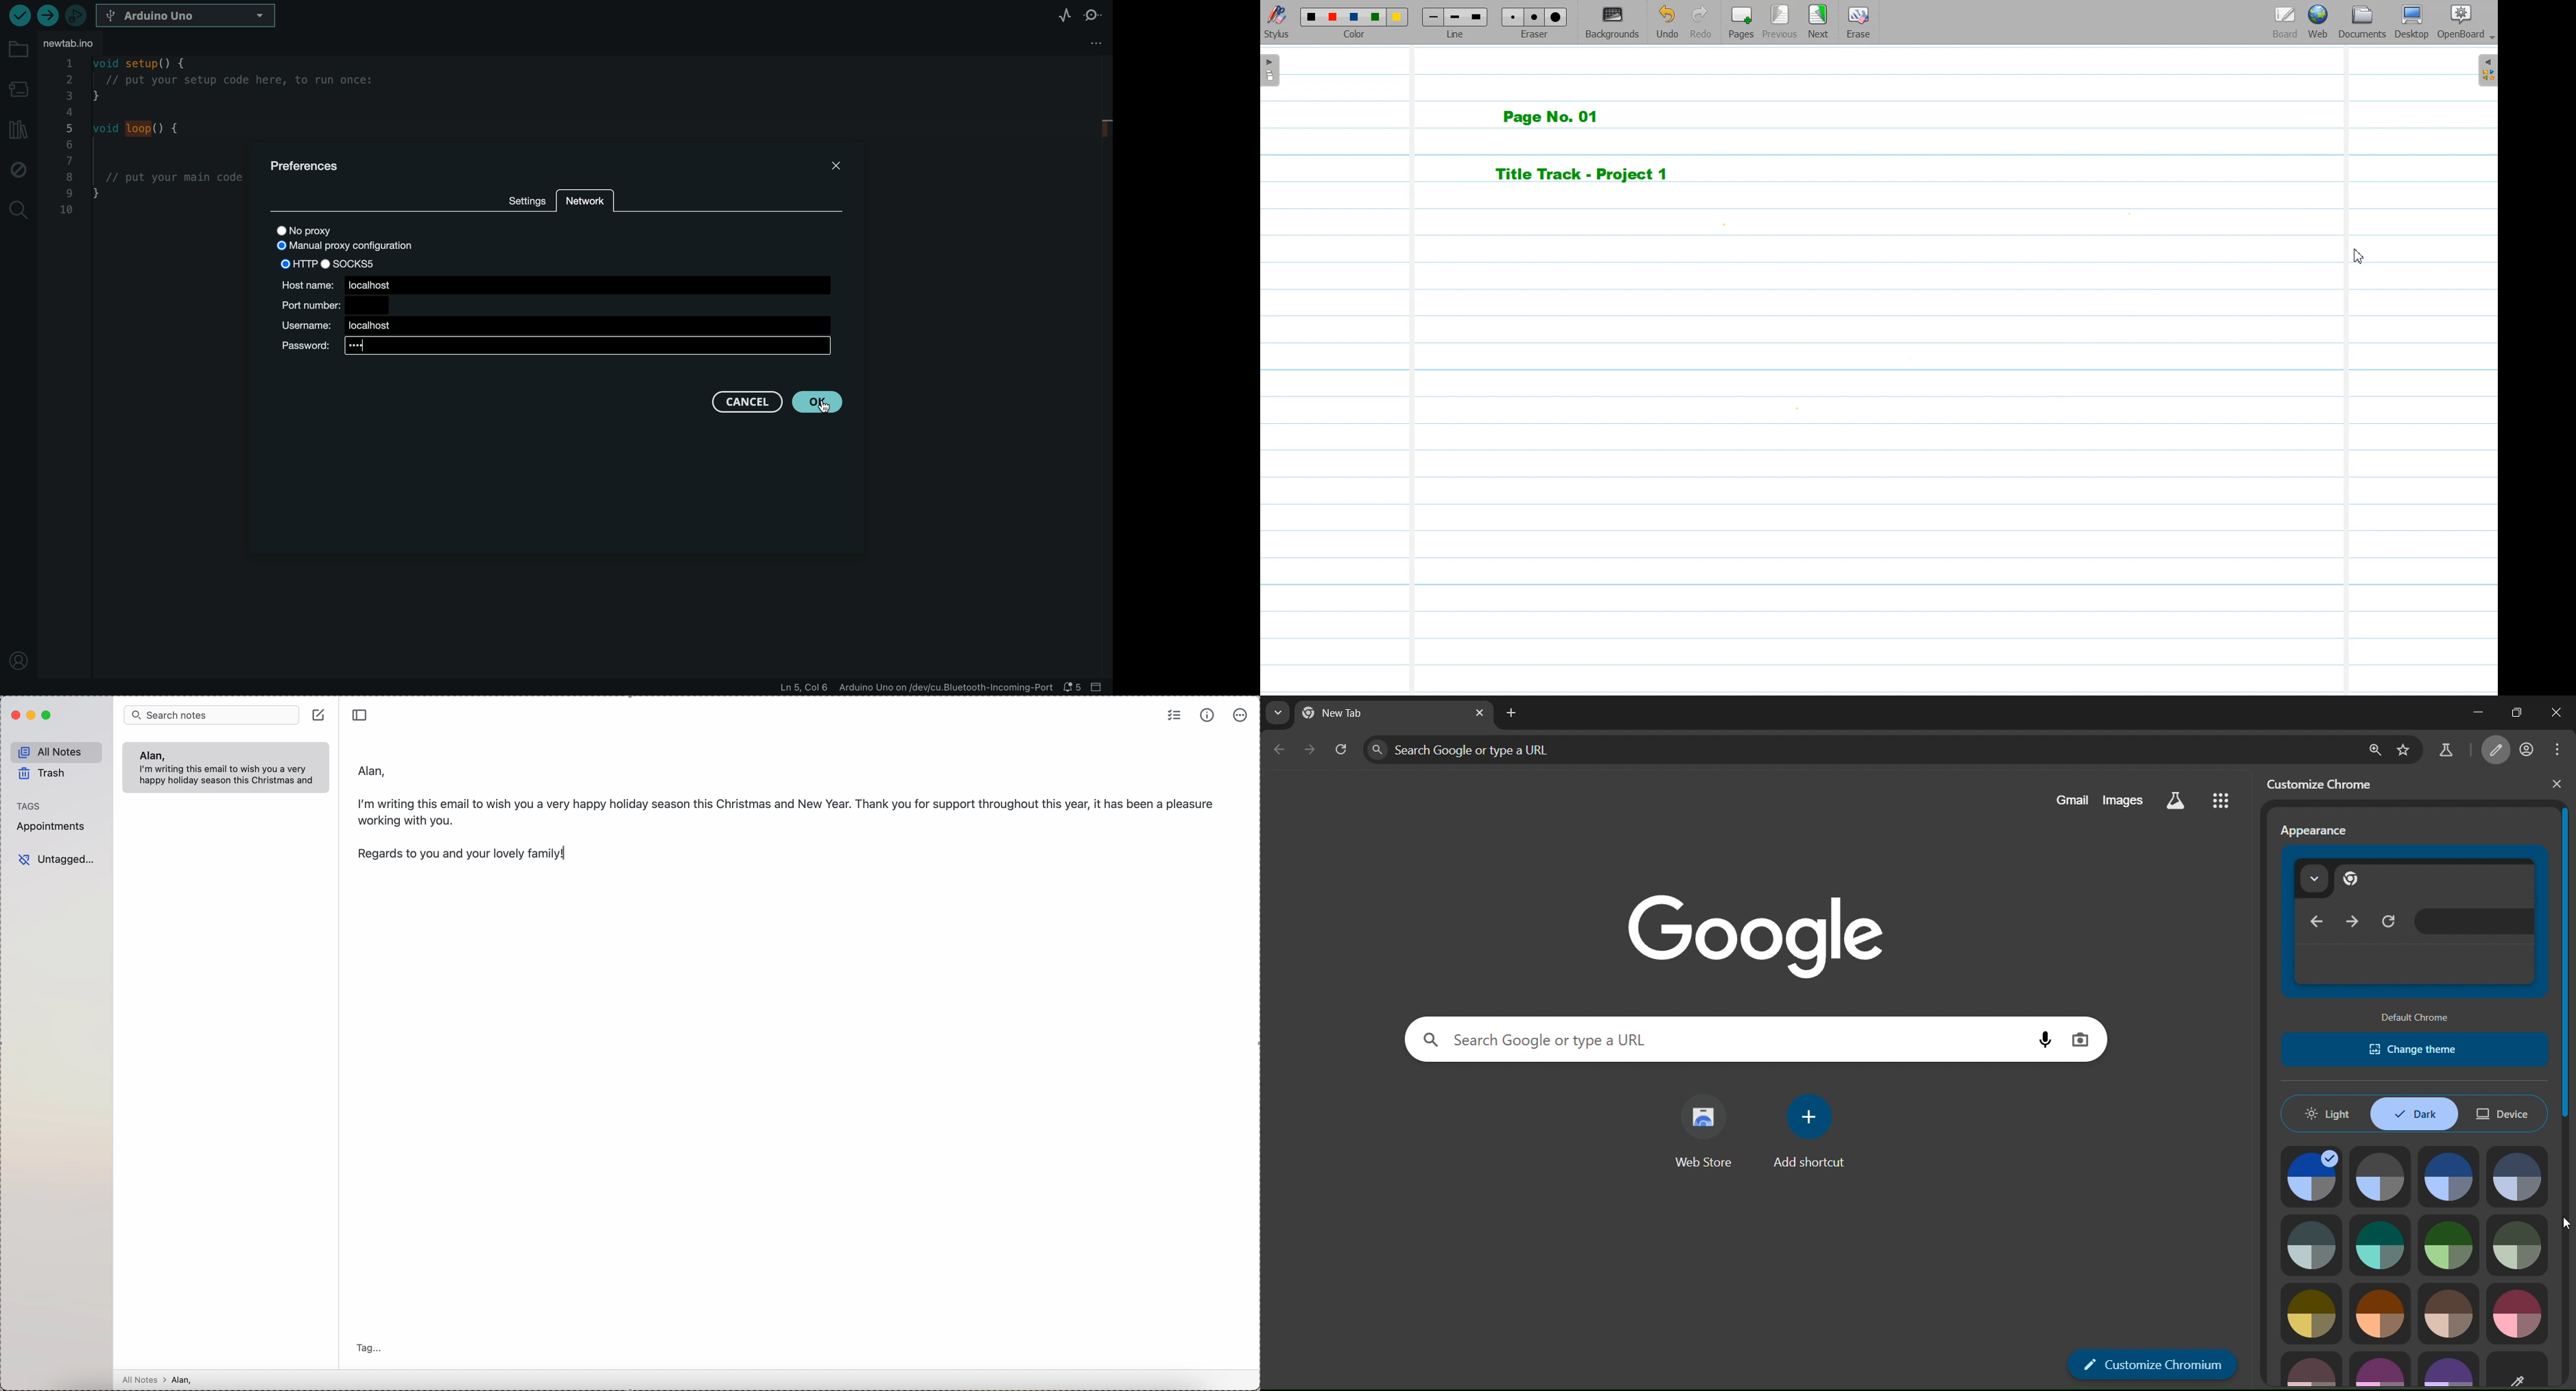  Describe the element at coordinates (2221, 802) in the screenshot. I see `menu` at that location.